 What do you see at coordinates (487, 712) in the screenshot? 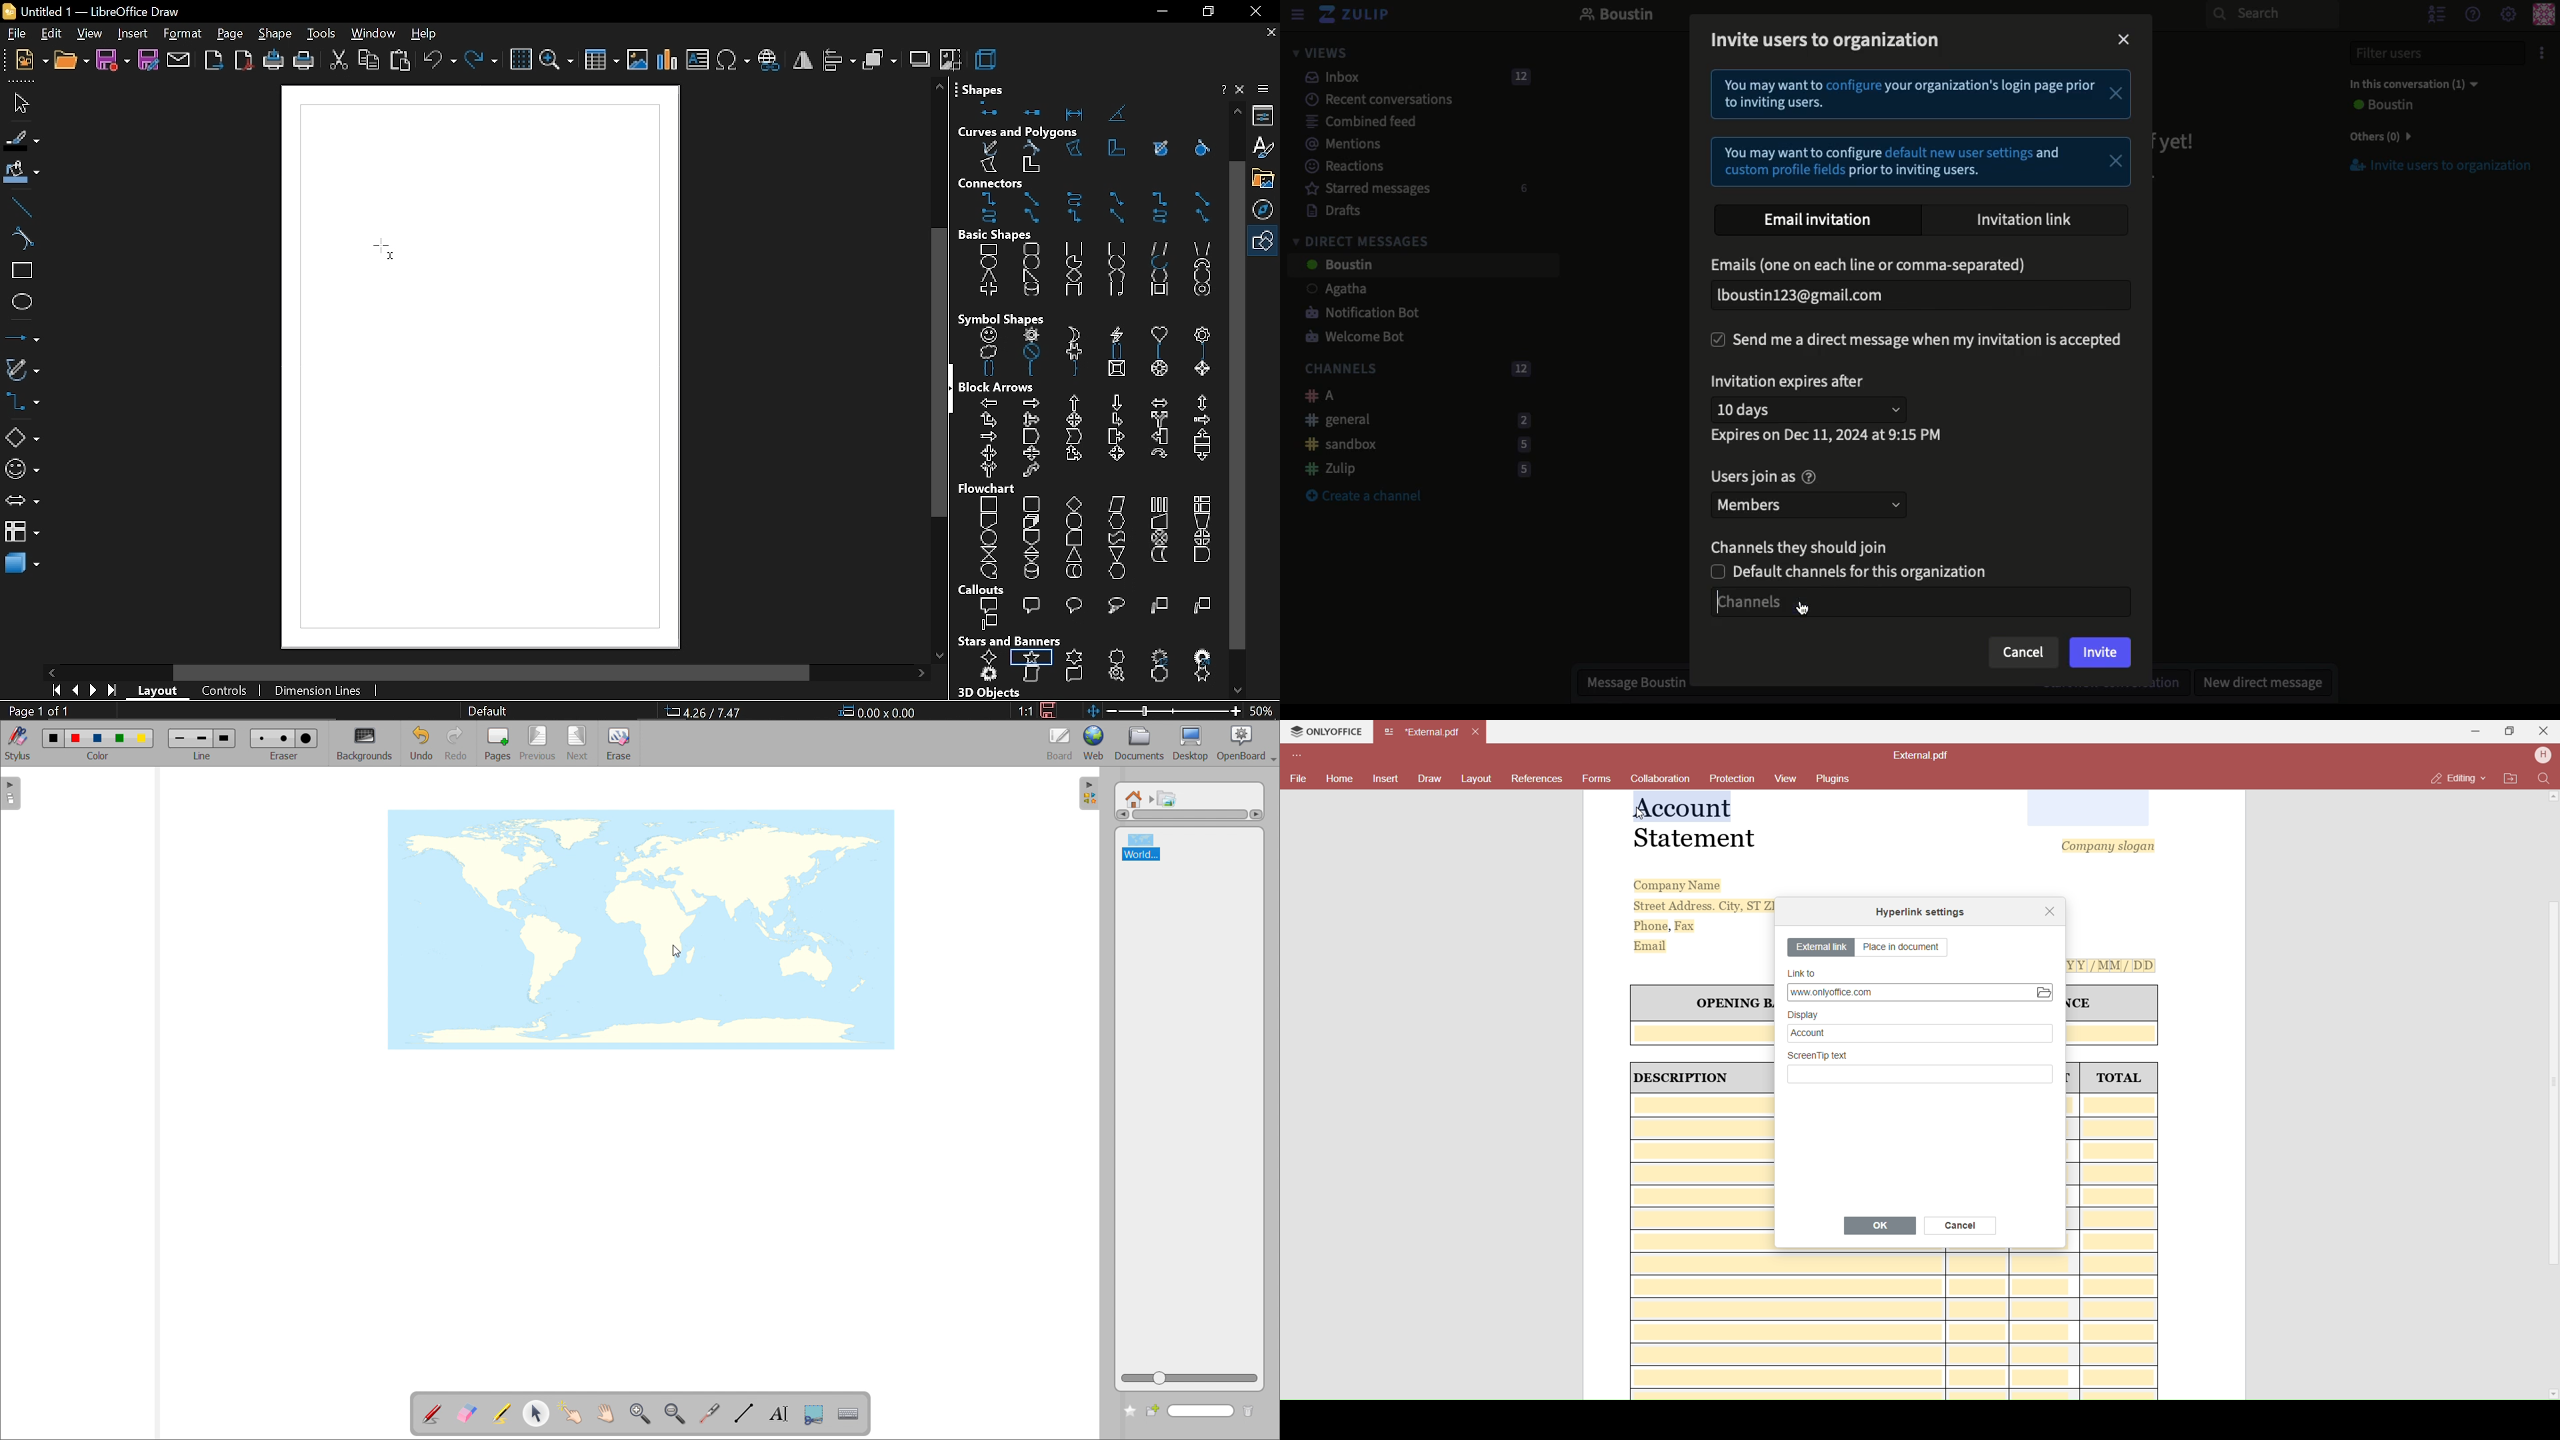
I see `page style` at bounding box center [487, 712].